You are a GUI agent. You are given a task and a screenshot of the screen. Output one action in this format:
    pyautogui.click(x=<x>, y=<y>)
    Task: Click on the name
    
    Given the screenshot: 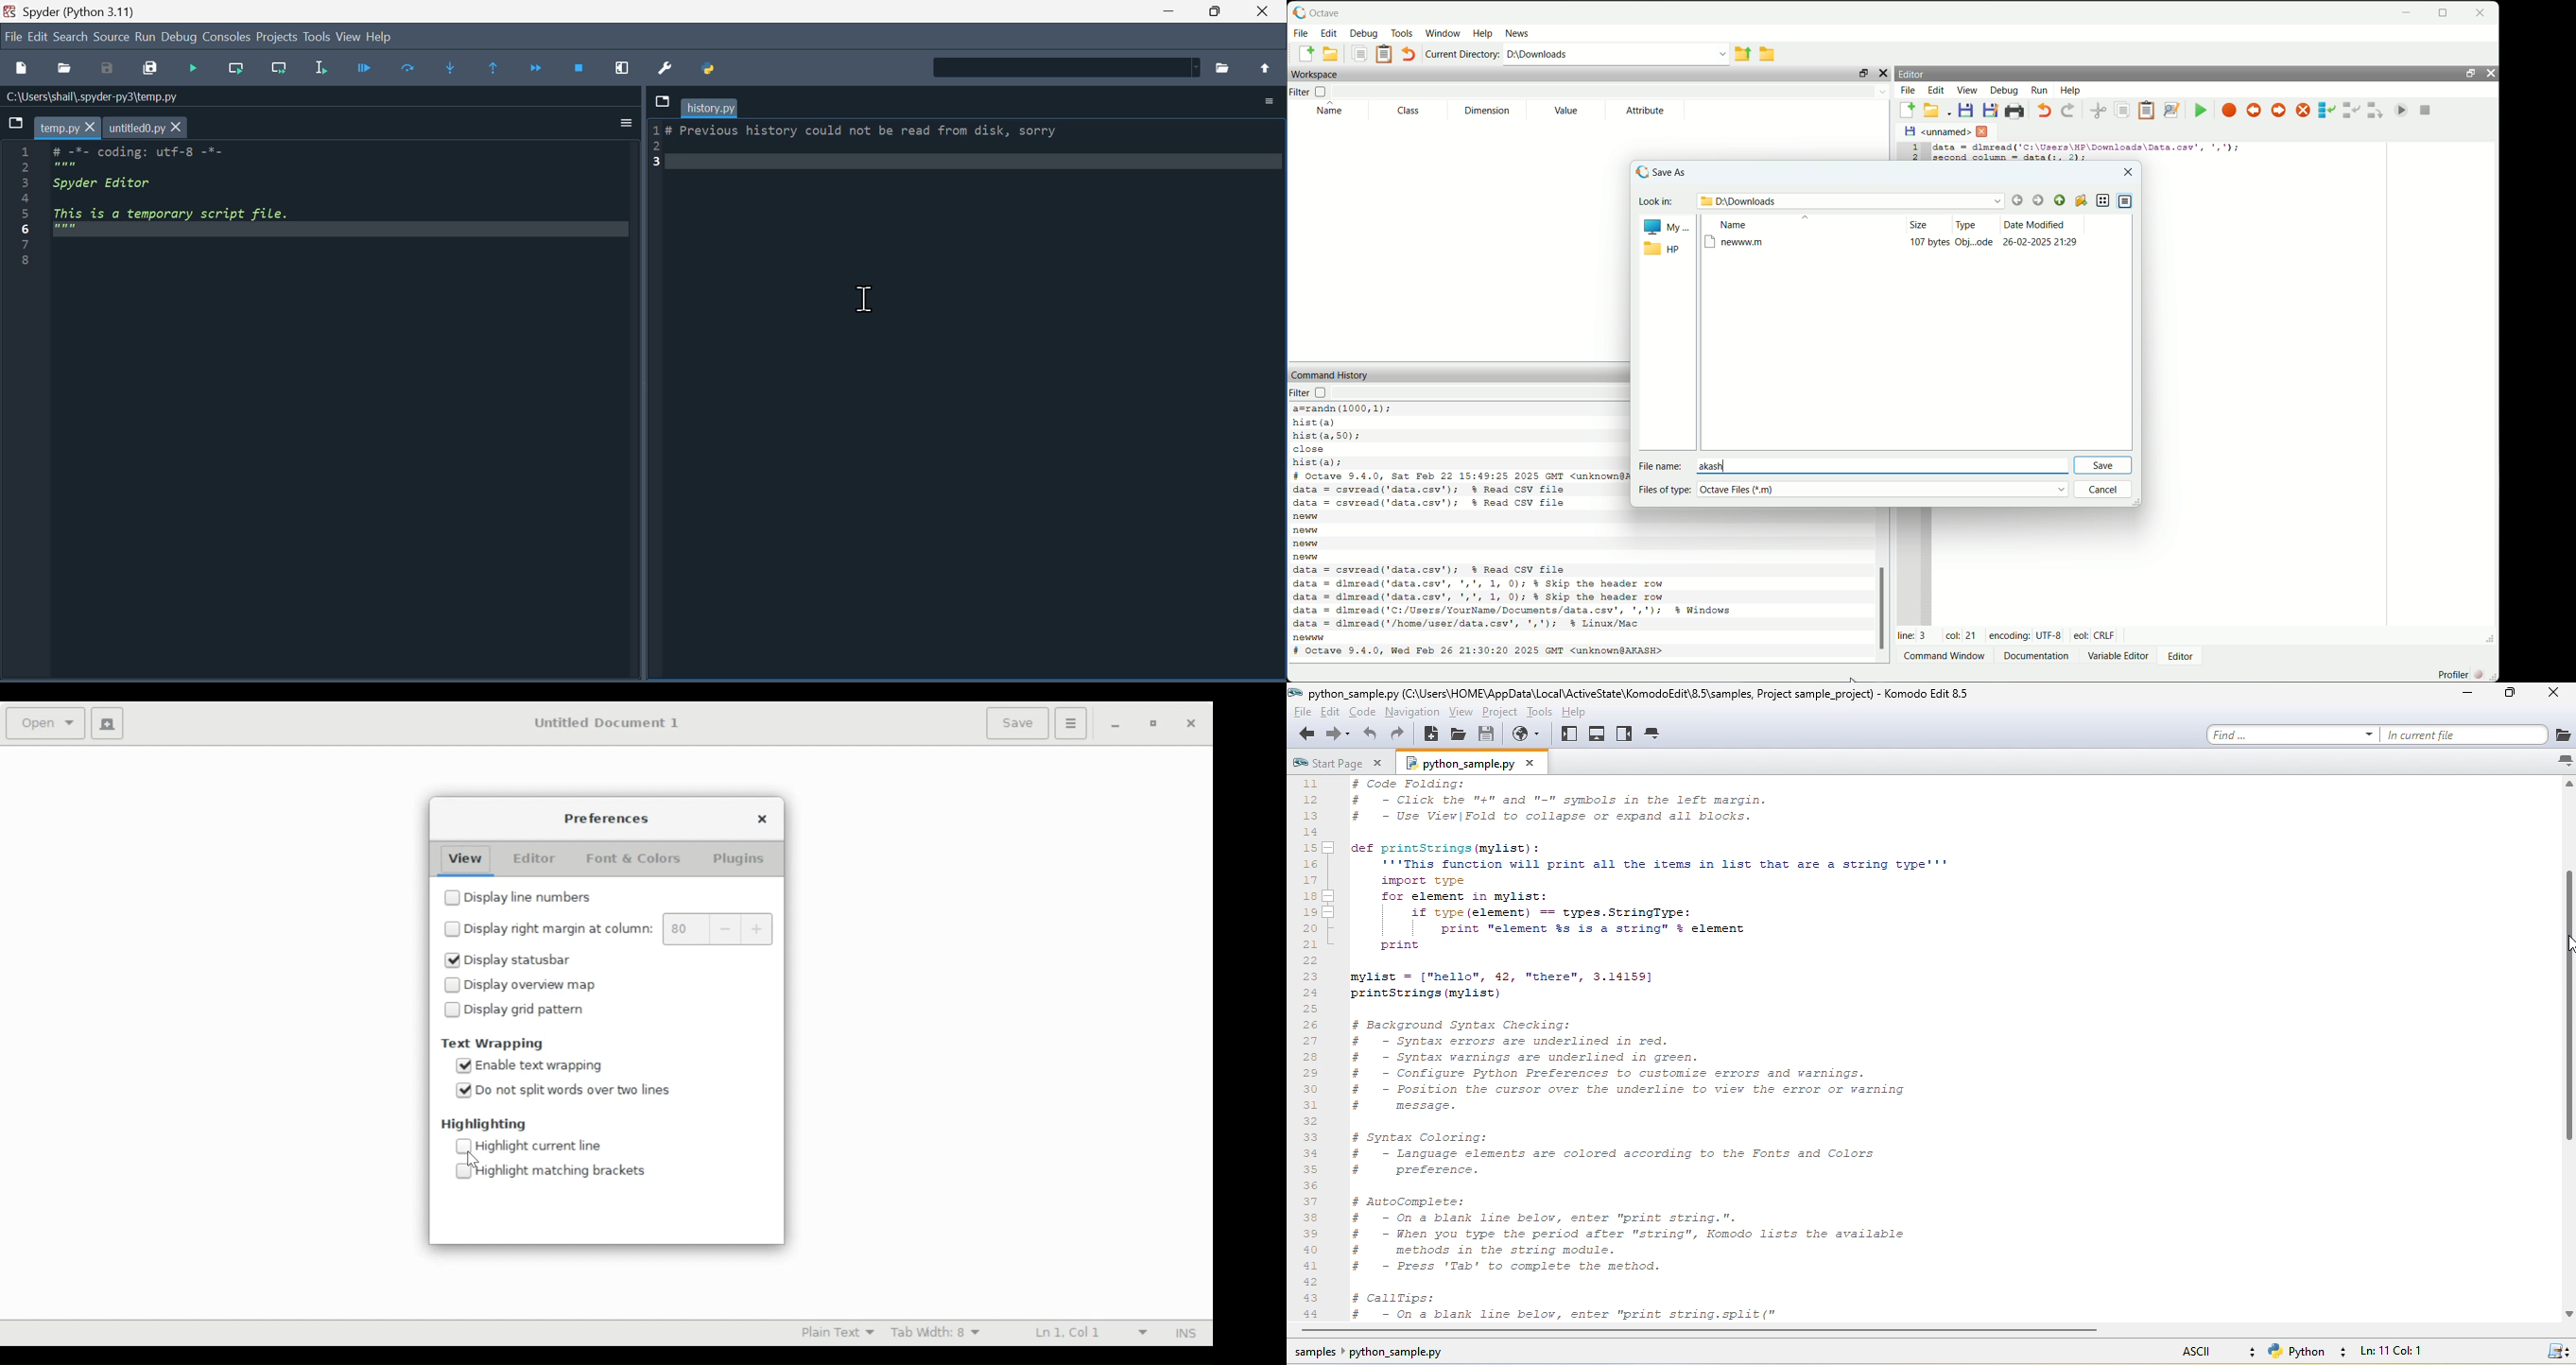 What is the action you would take?
    pyautogui.click(x=1332, y=112)
    